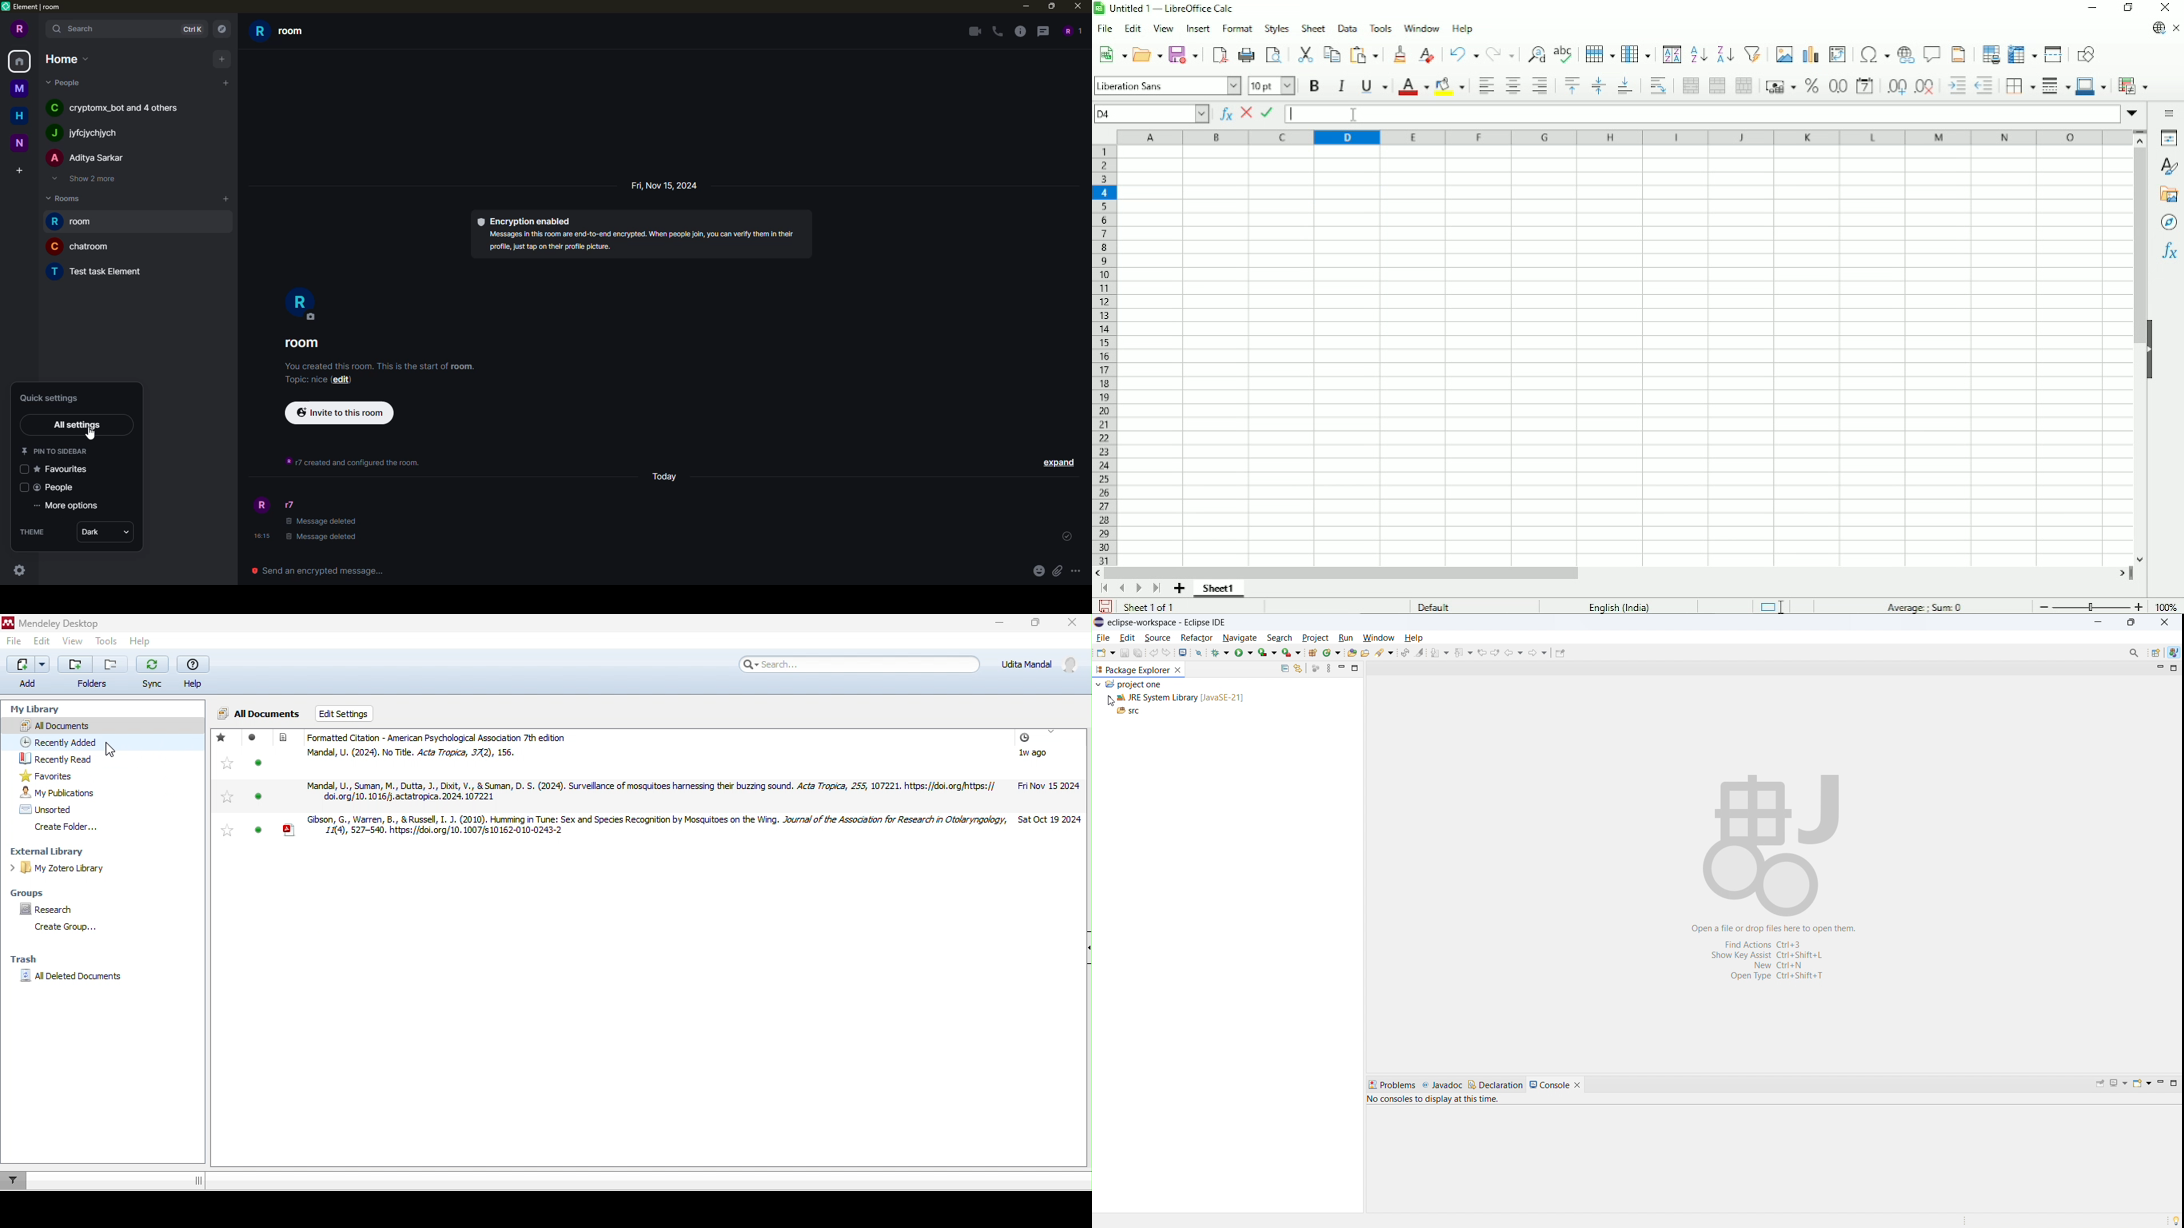 The image size is (2184, 1232). Describe the element at coordinates (280, 31) in the screenshot. I see `room` at that location.